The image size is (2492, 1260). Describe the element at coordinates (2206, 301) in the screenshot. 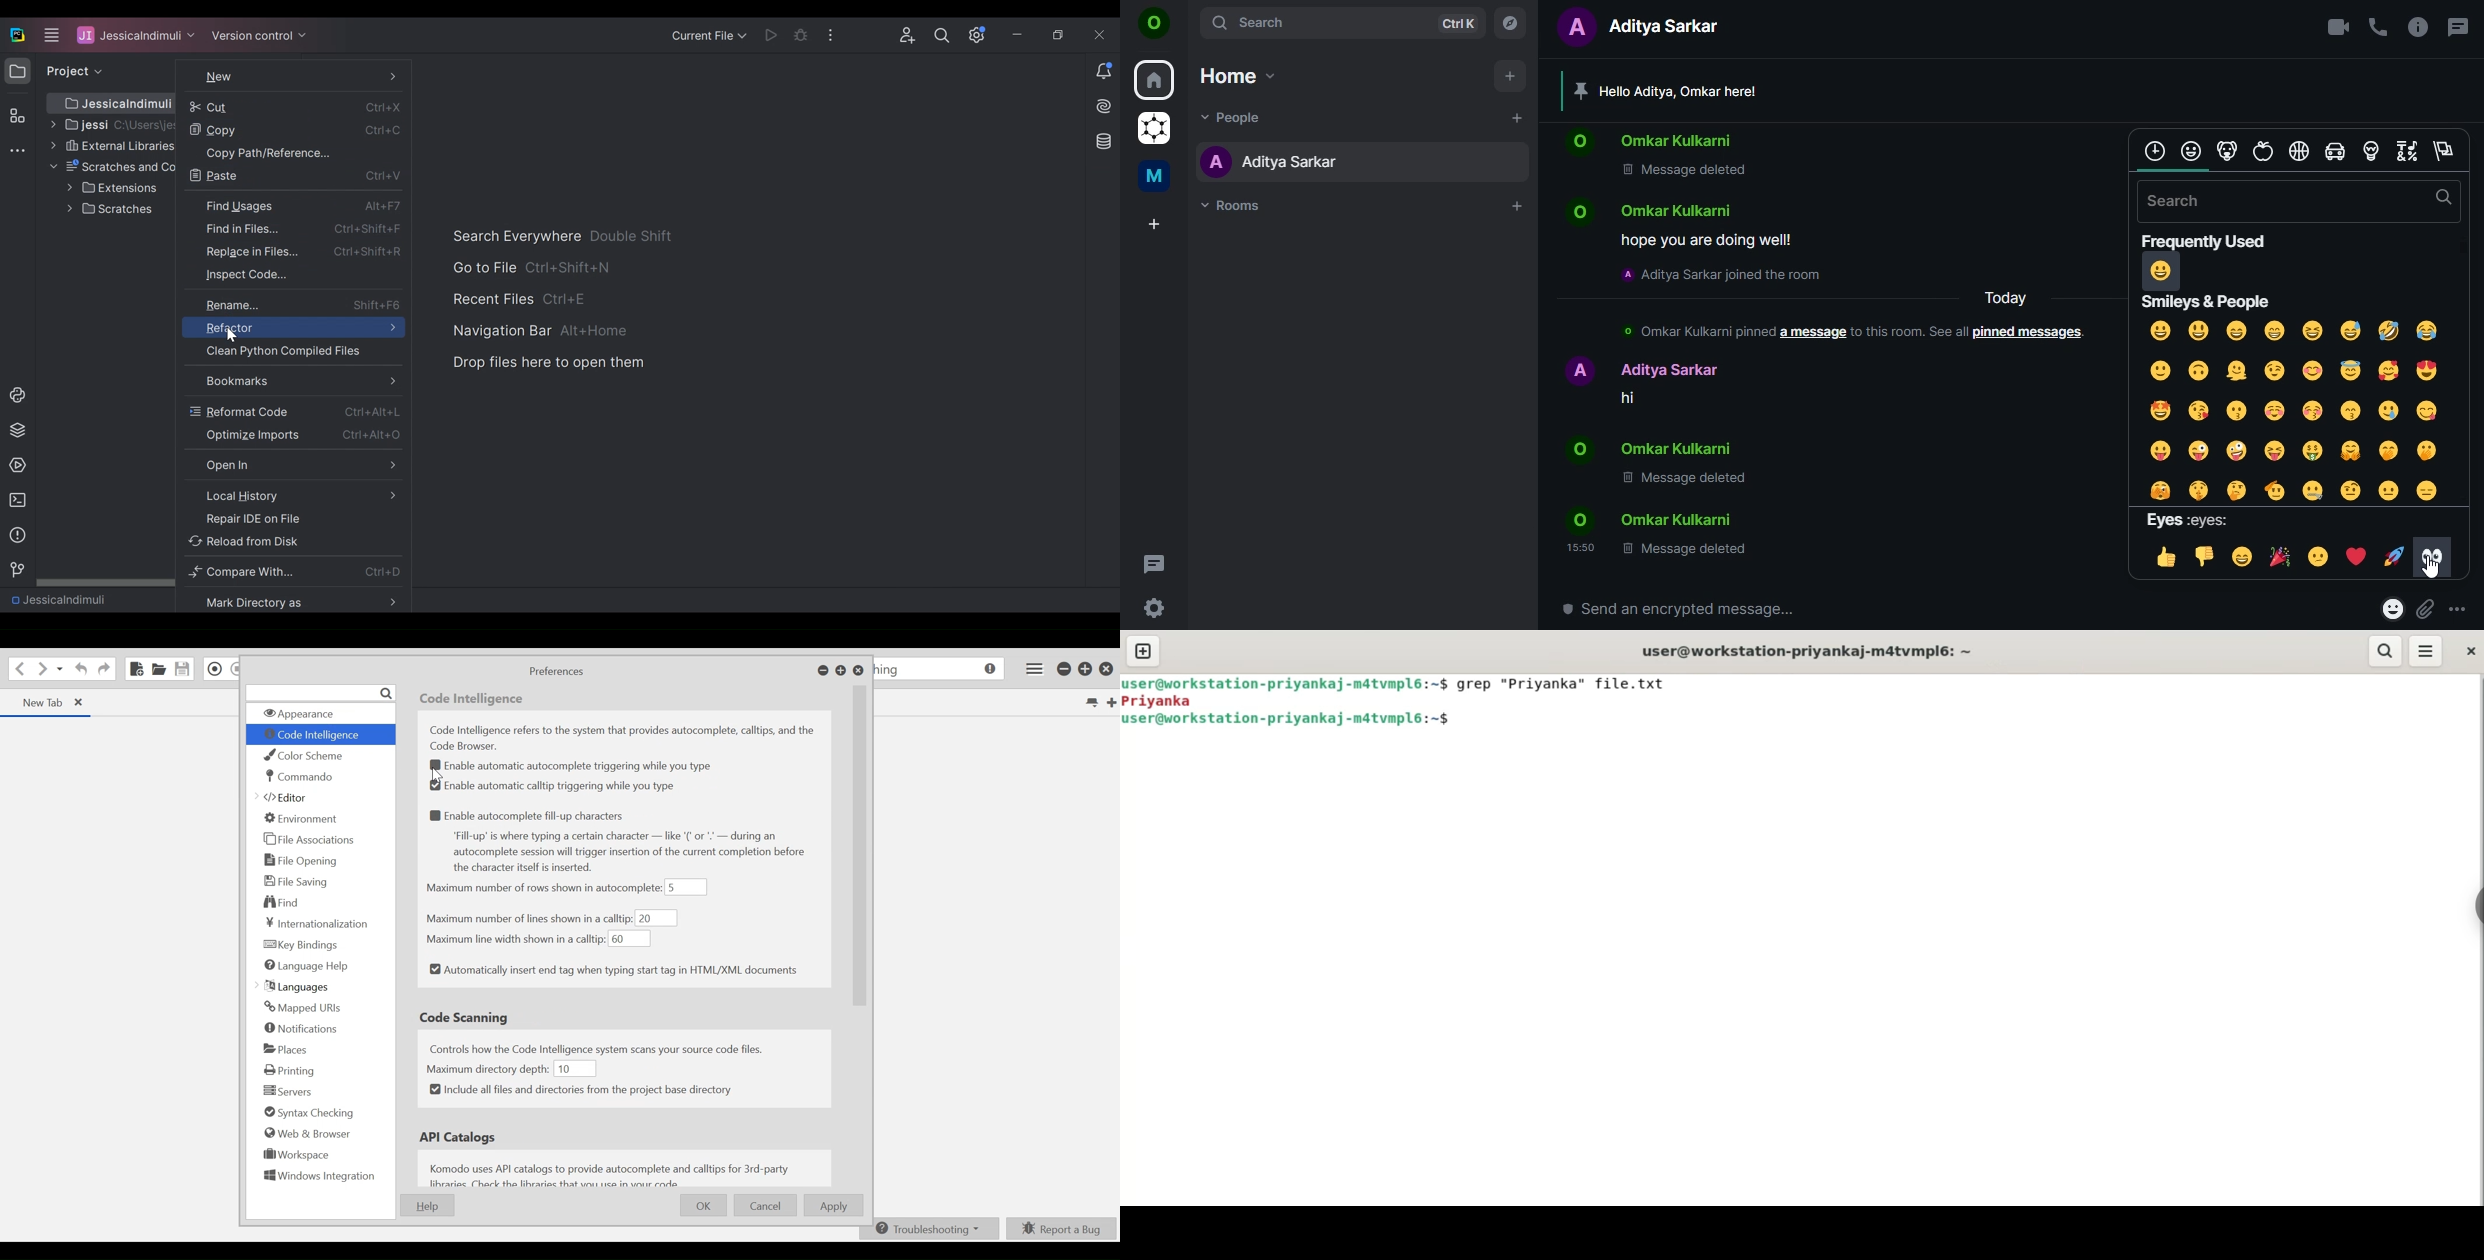

I see `text` at that location.